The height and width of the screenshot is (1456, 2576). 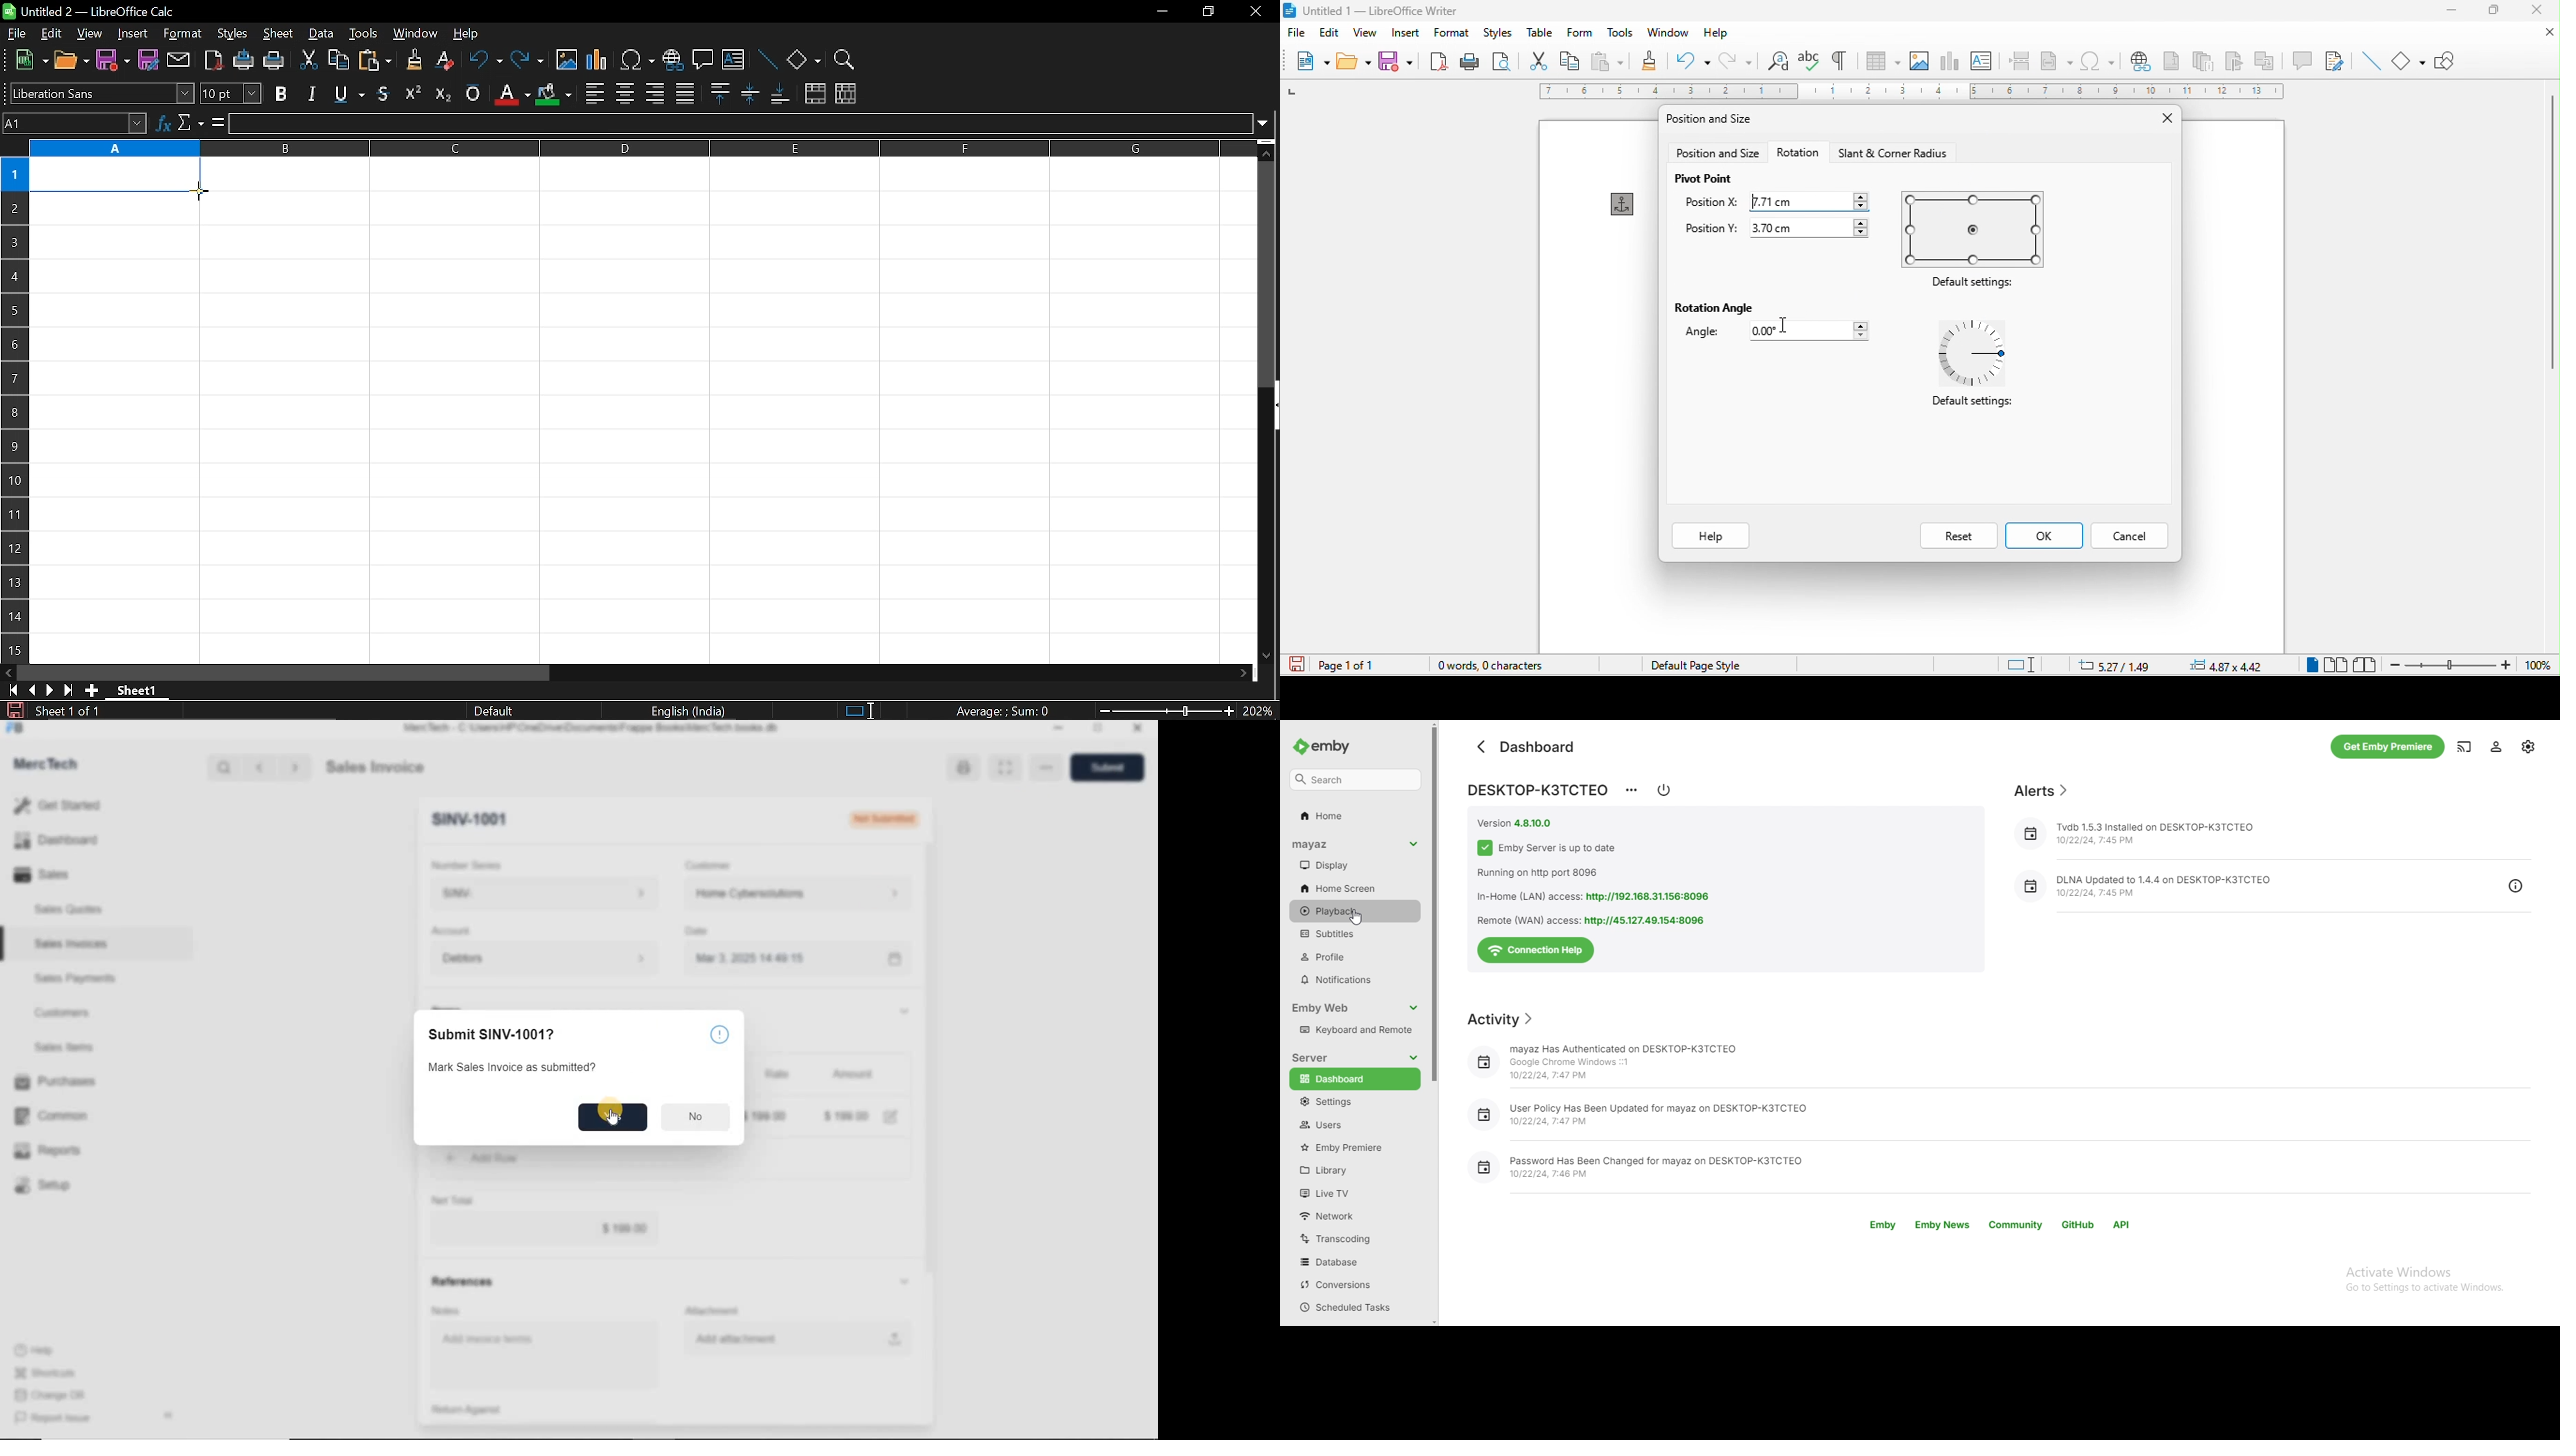 I want to click on line, so click(x=767, y=59).